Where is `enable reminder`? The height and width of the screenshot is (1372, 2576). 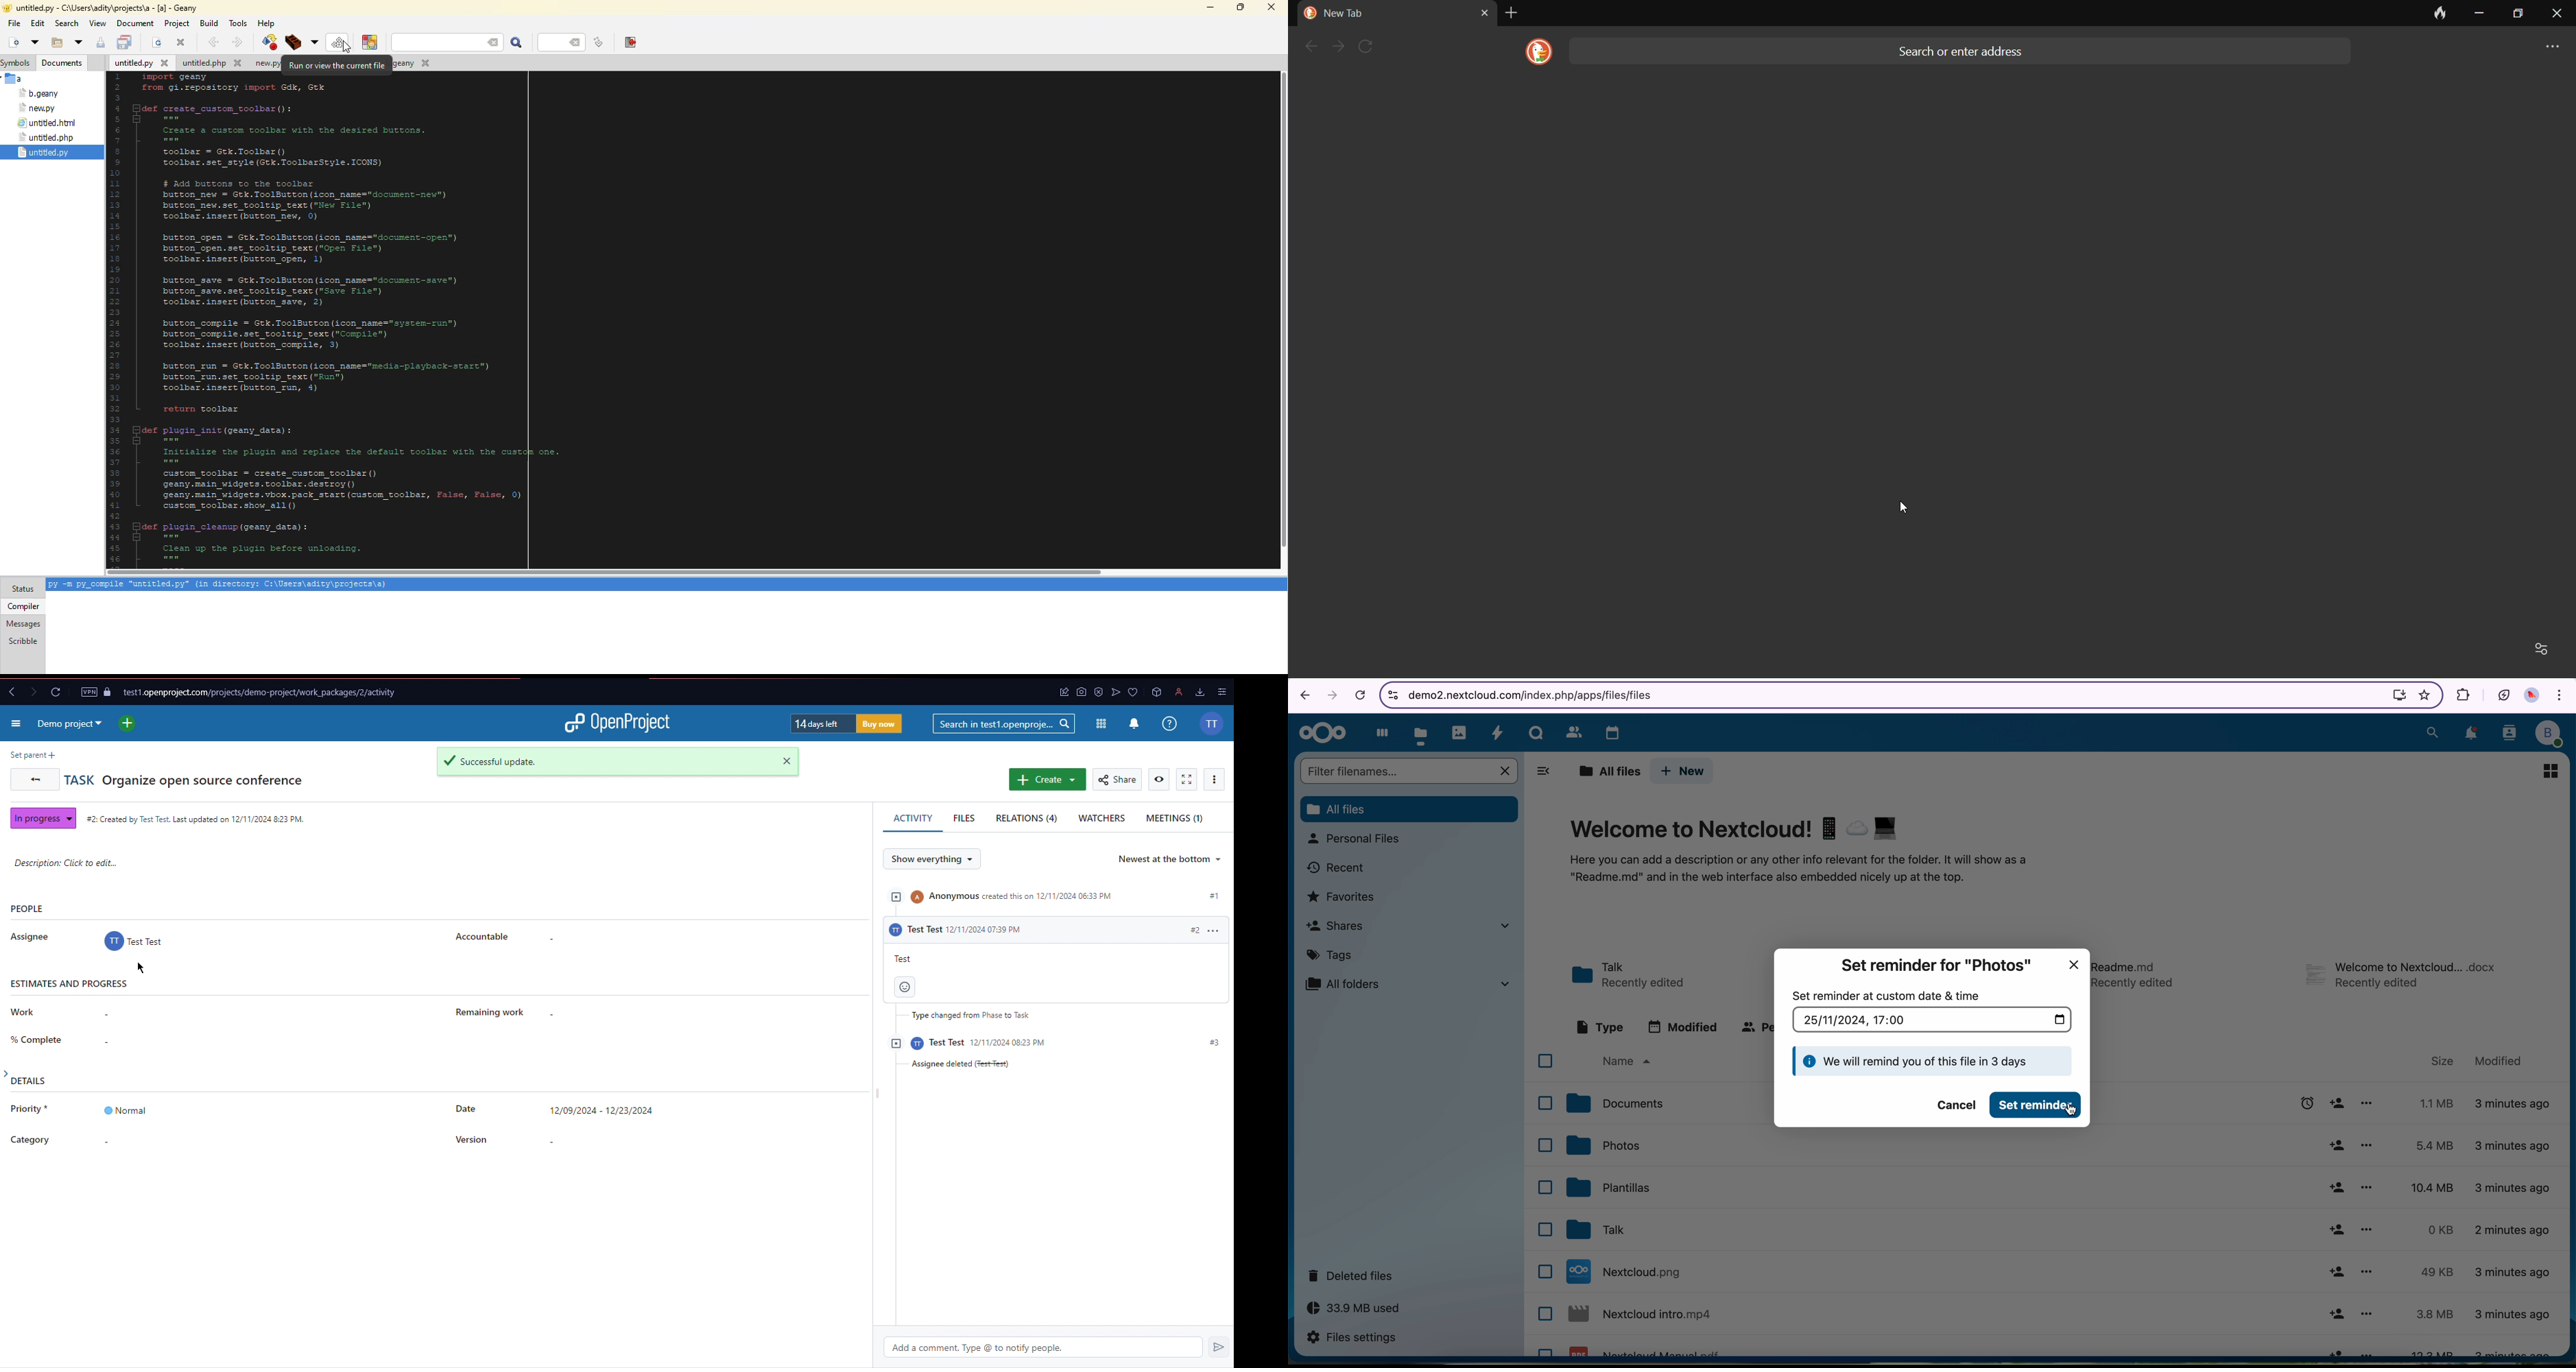 enable reminder is located at coordinates (2304, 1104).